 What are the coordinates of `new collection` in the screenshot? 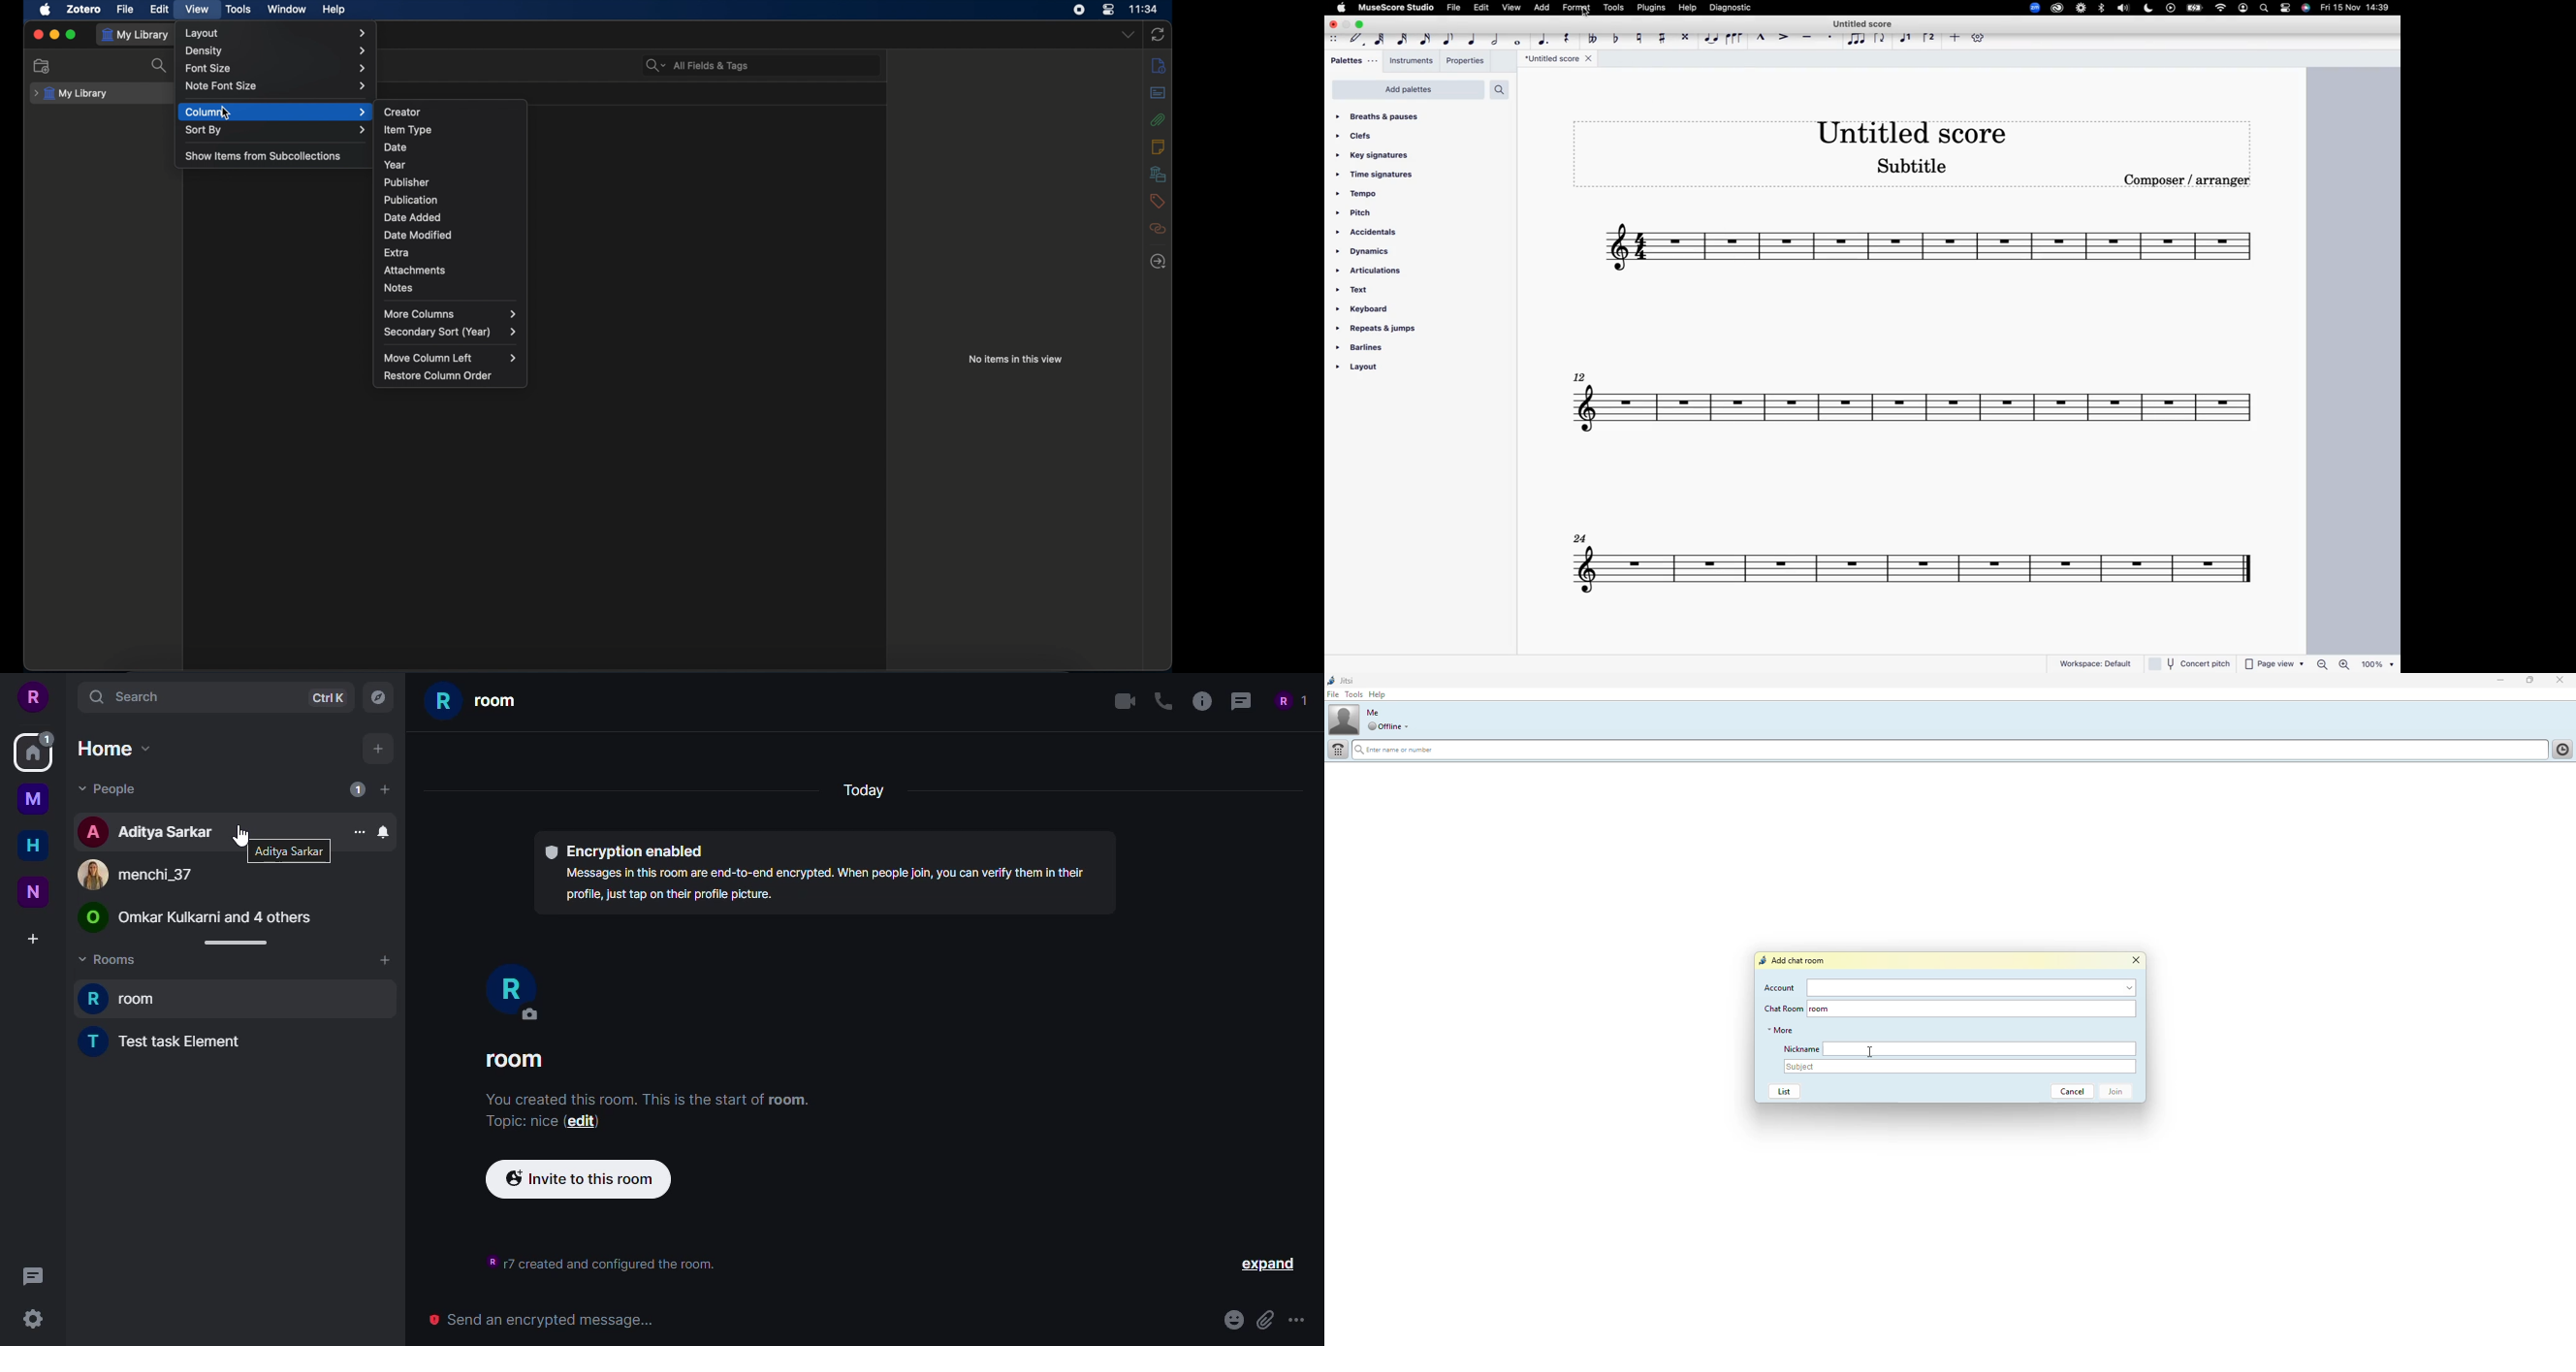 It's located at (42, 67).